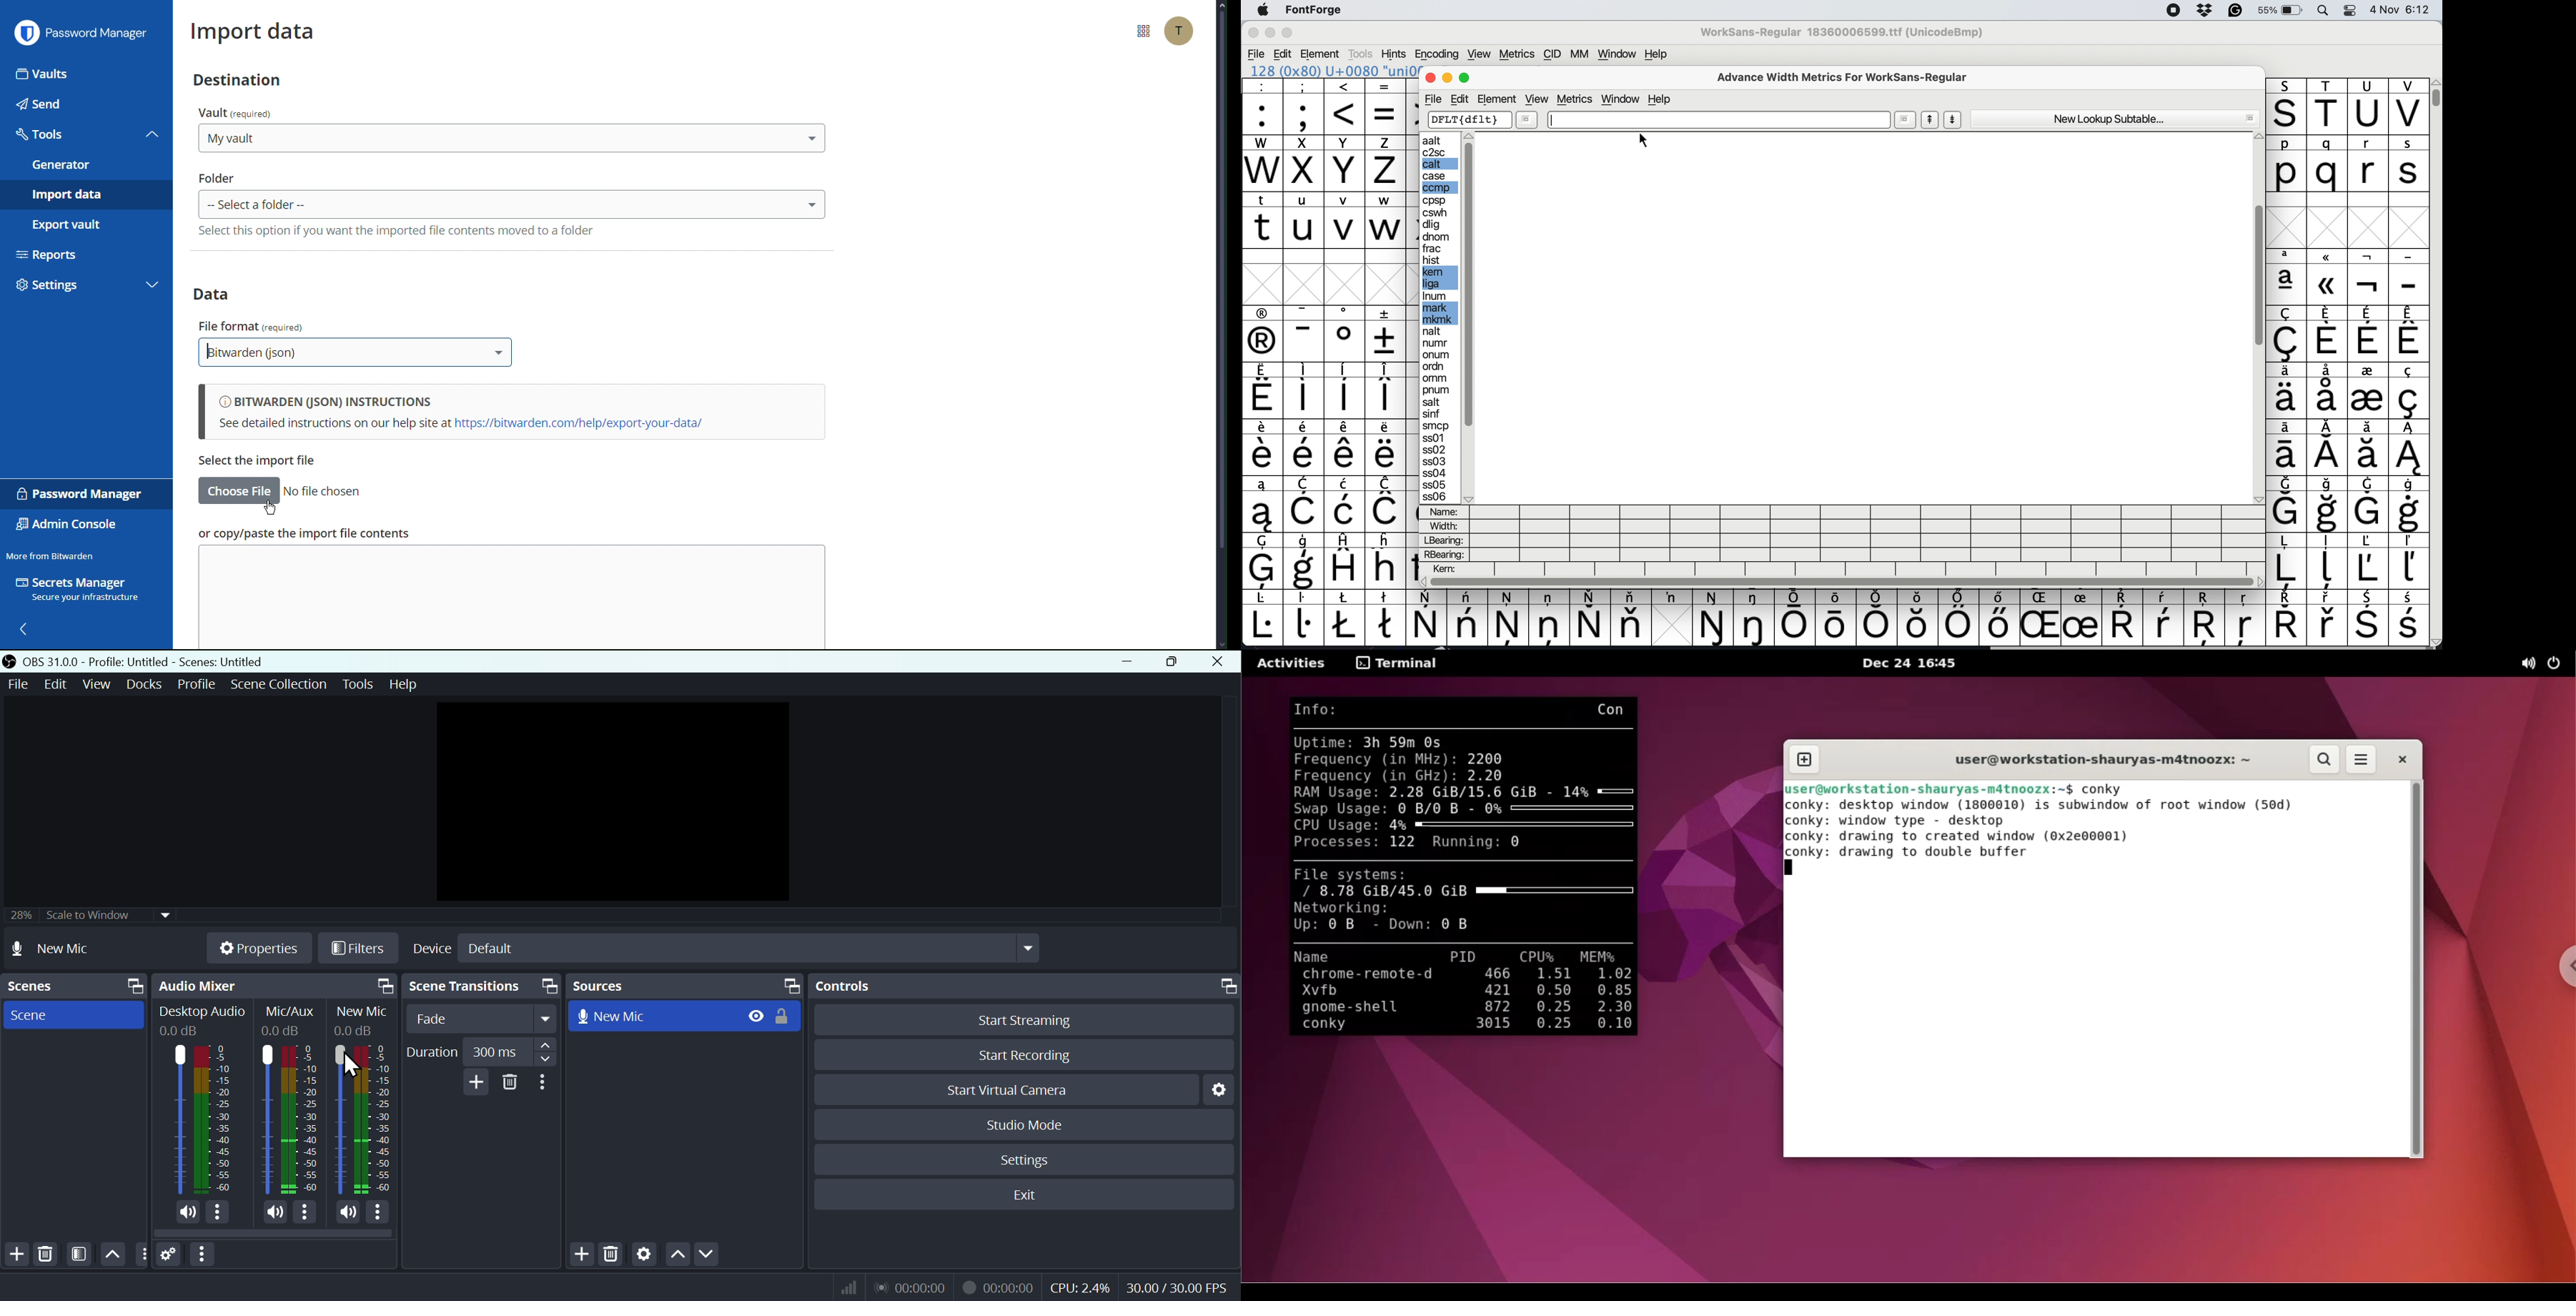 The image size is (2576, 1316). Describe the element at coordinates (379, 1213) in the screenshot. I see `More options` at that location.